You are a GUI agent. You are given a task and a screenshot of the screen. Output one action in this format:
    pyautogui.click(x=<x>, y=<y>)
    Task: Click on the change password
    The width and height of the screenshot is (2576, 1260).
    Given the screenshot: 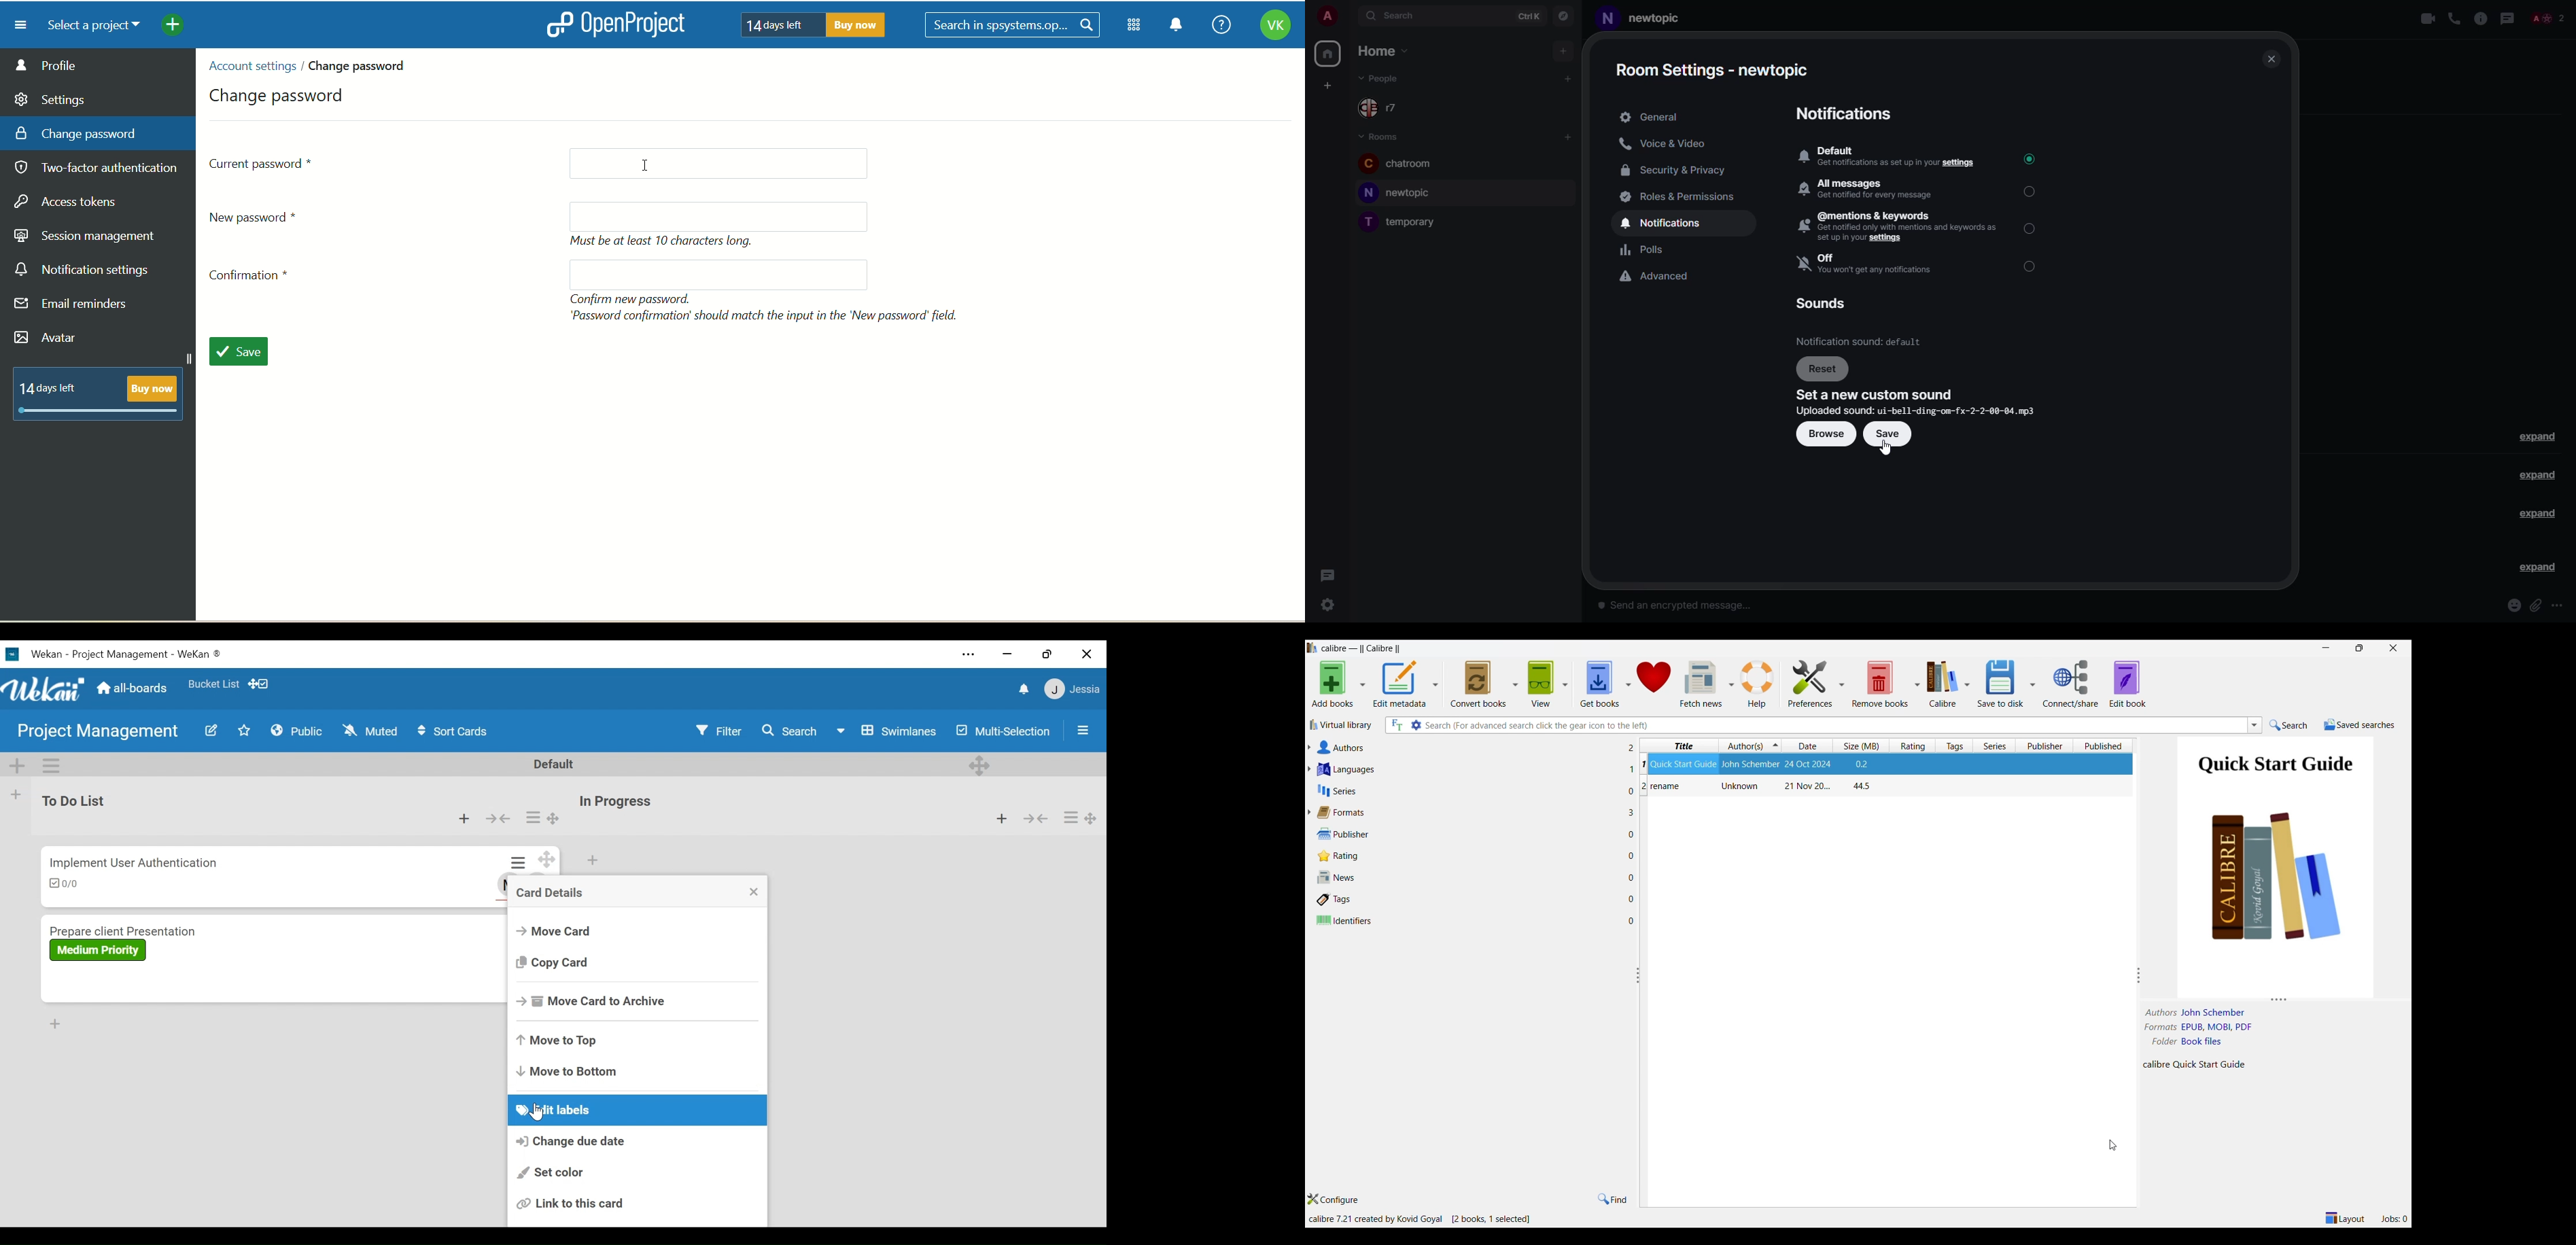 What is the action you would take?
    pyautogui.click(x=280, y=93)
    